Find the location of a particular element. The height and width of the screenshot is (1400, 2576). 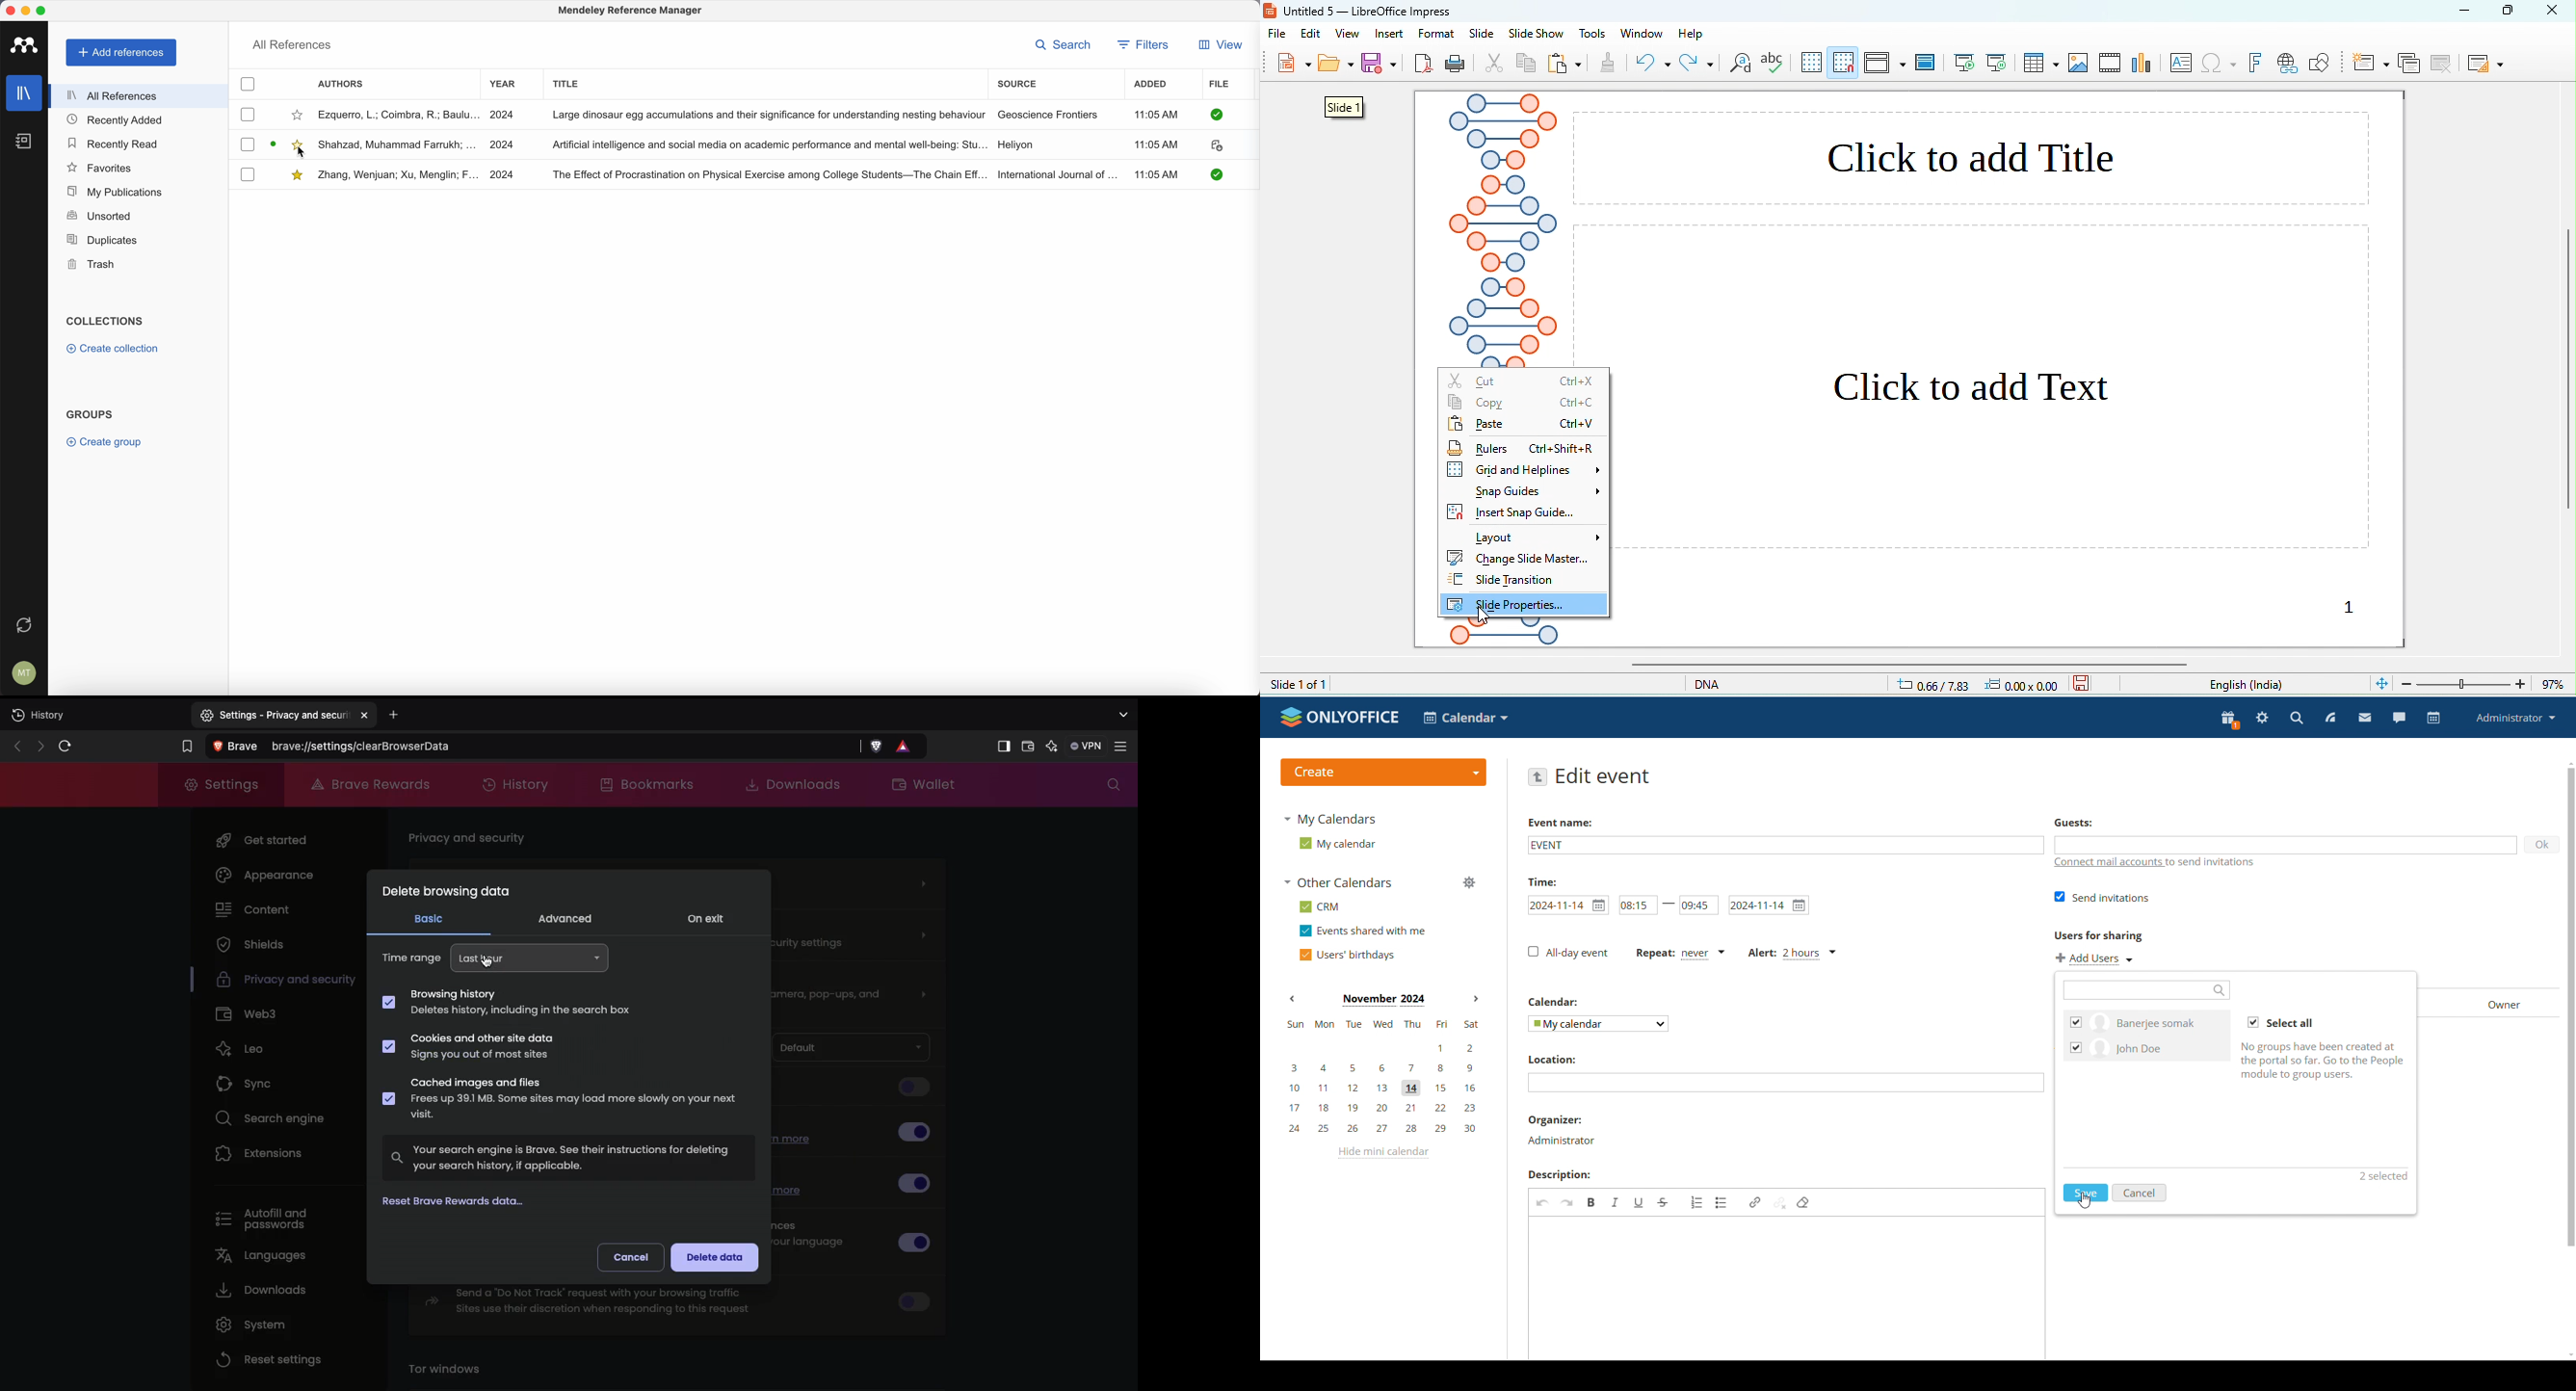

redo is located at coordinates (1696, 63).